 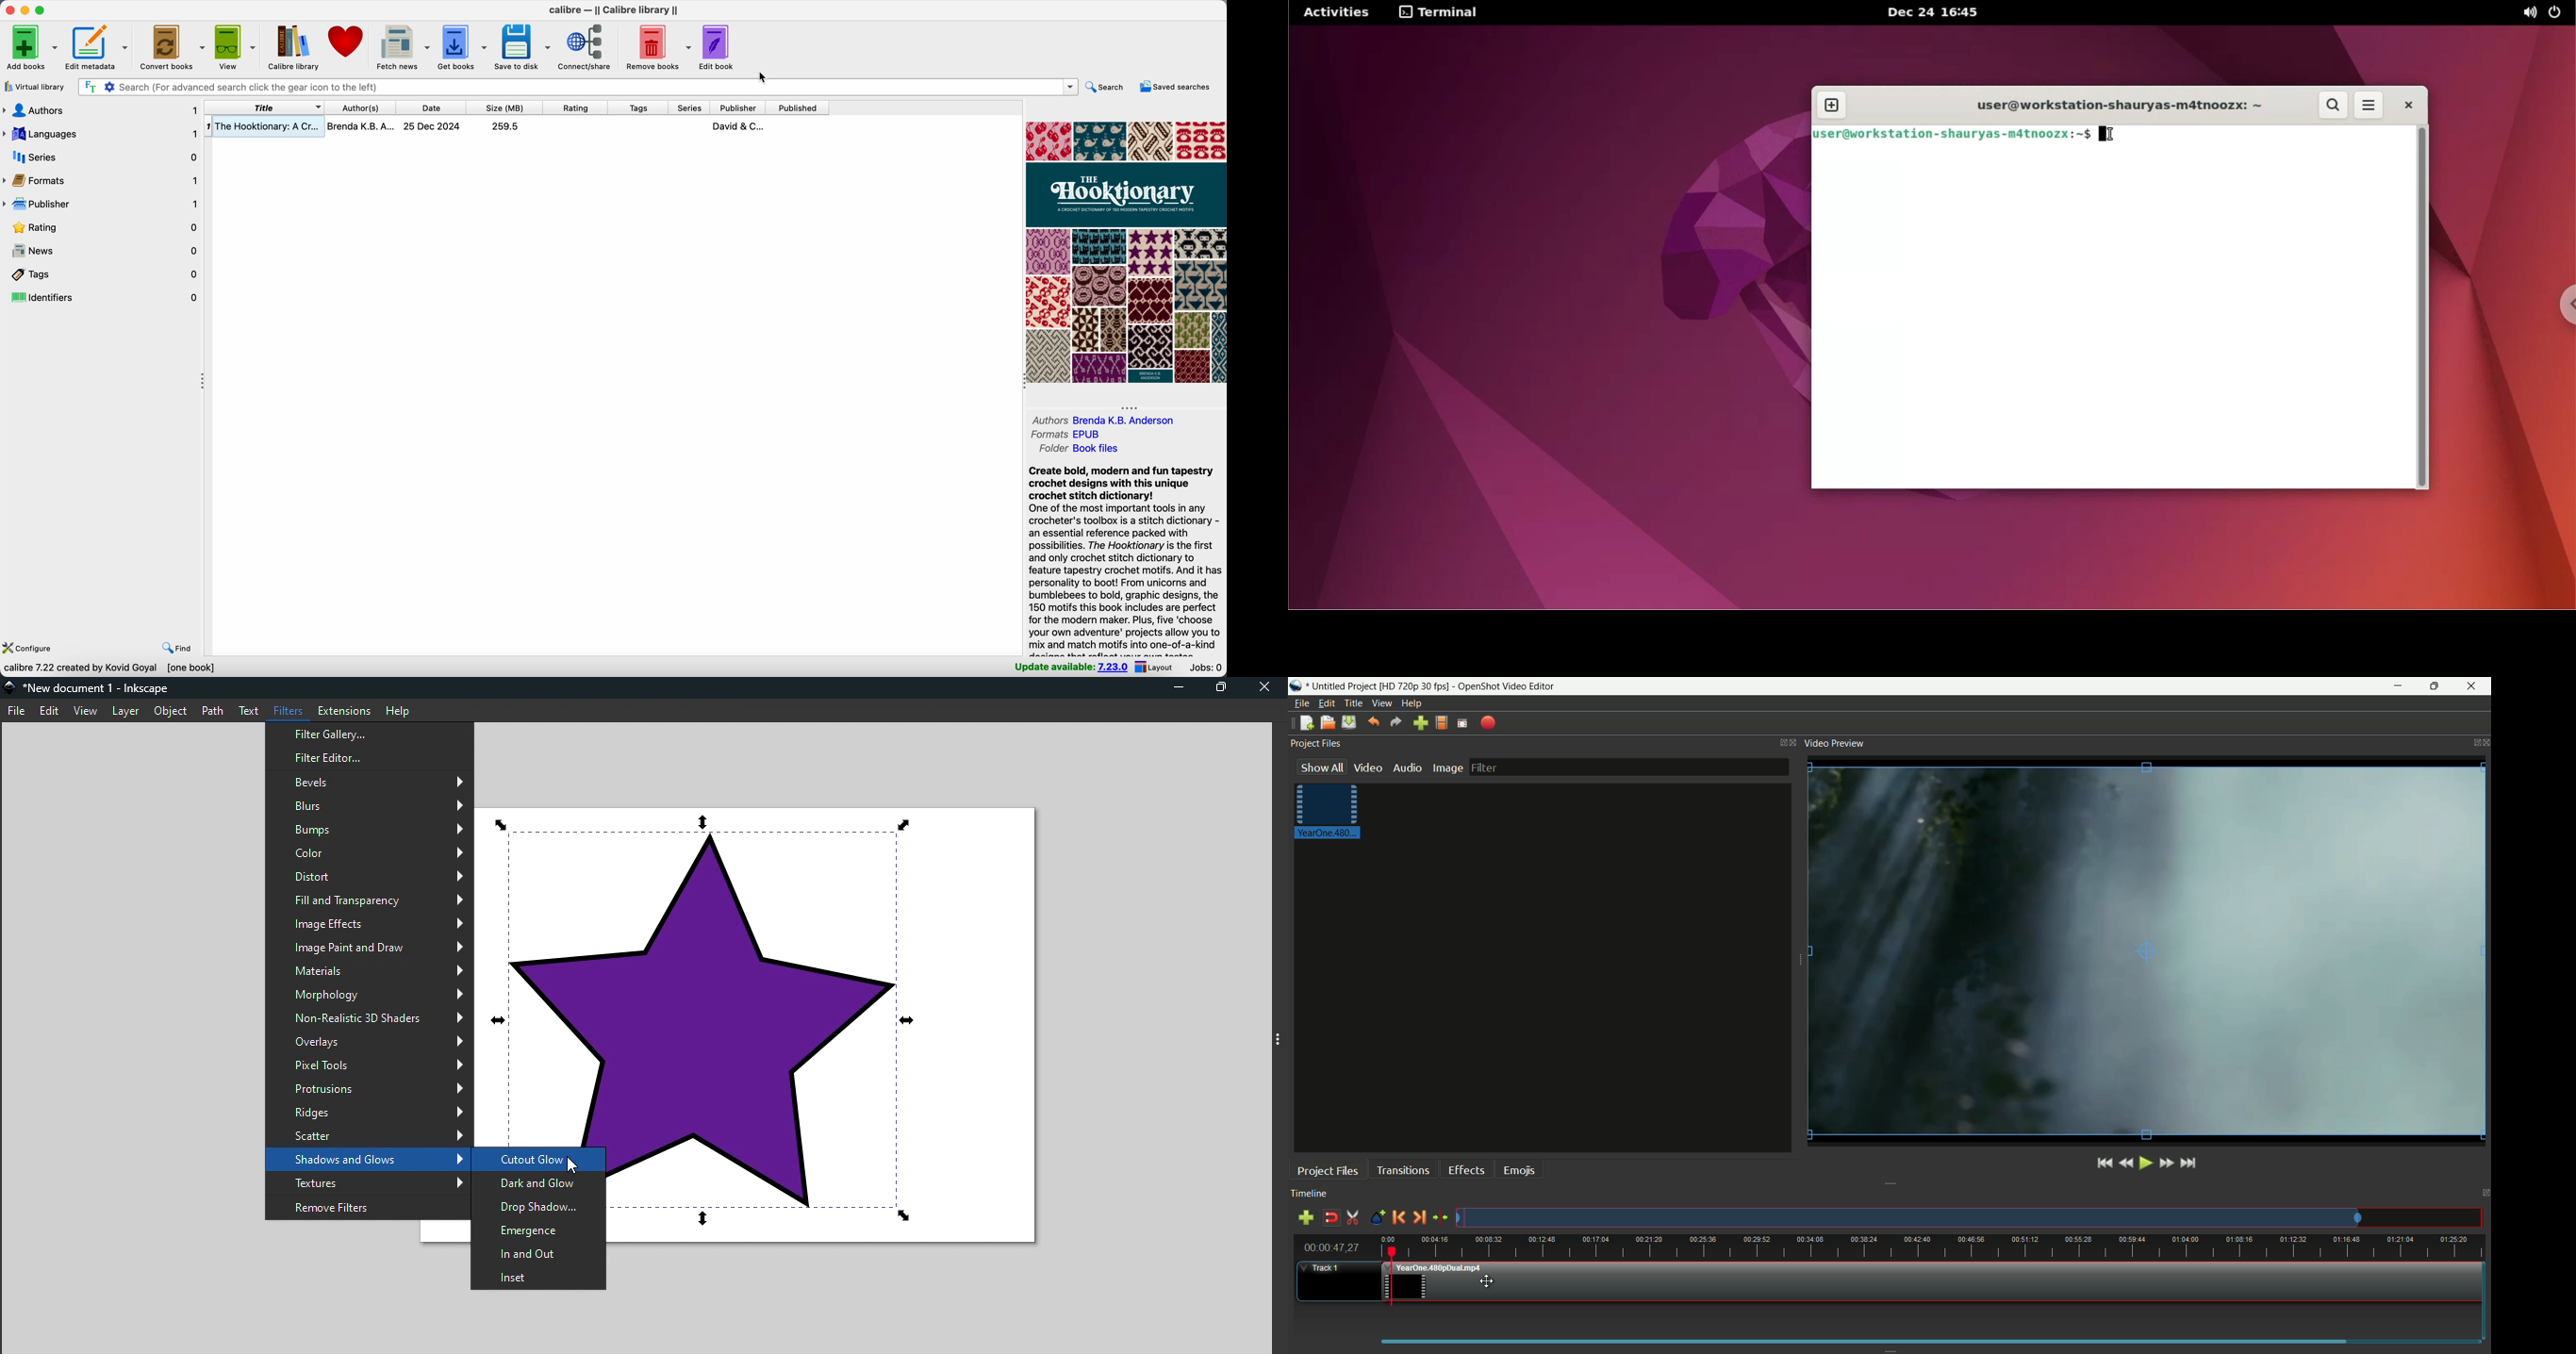 I want to click on Overlays, so click(x=371, y=1042).